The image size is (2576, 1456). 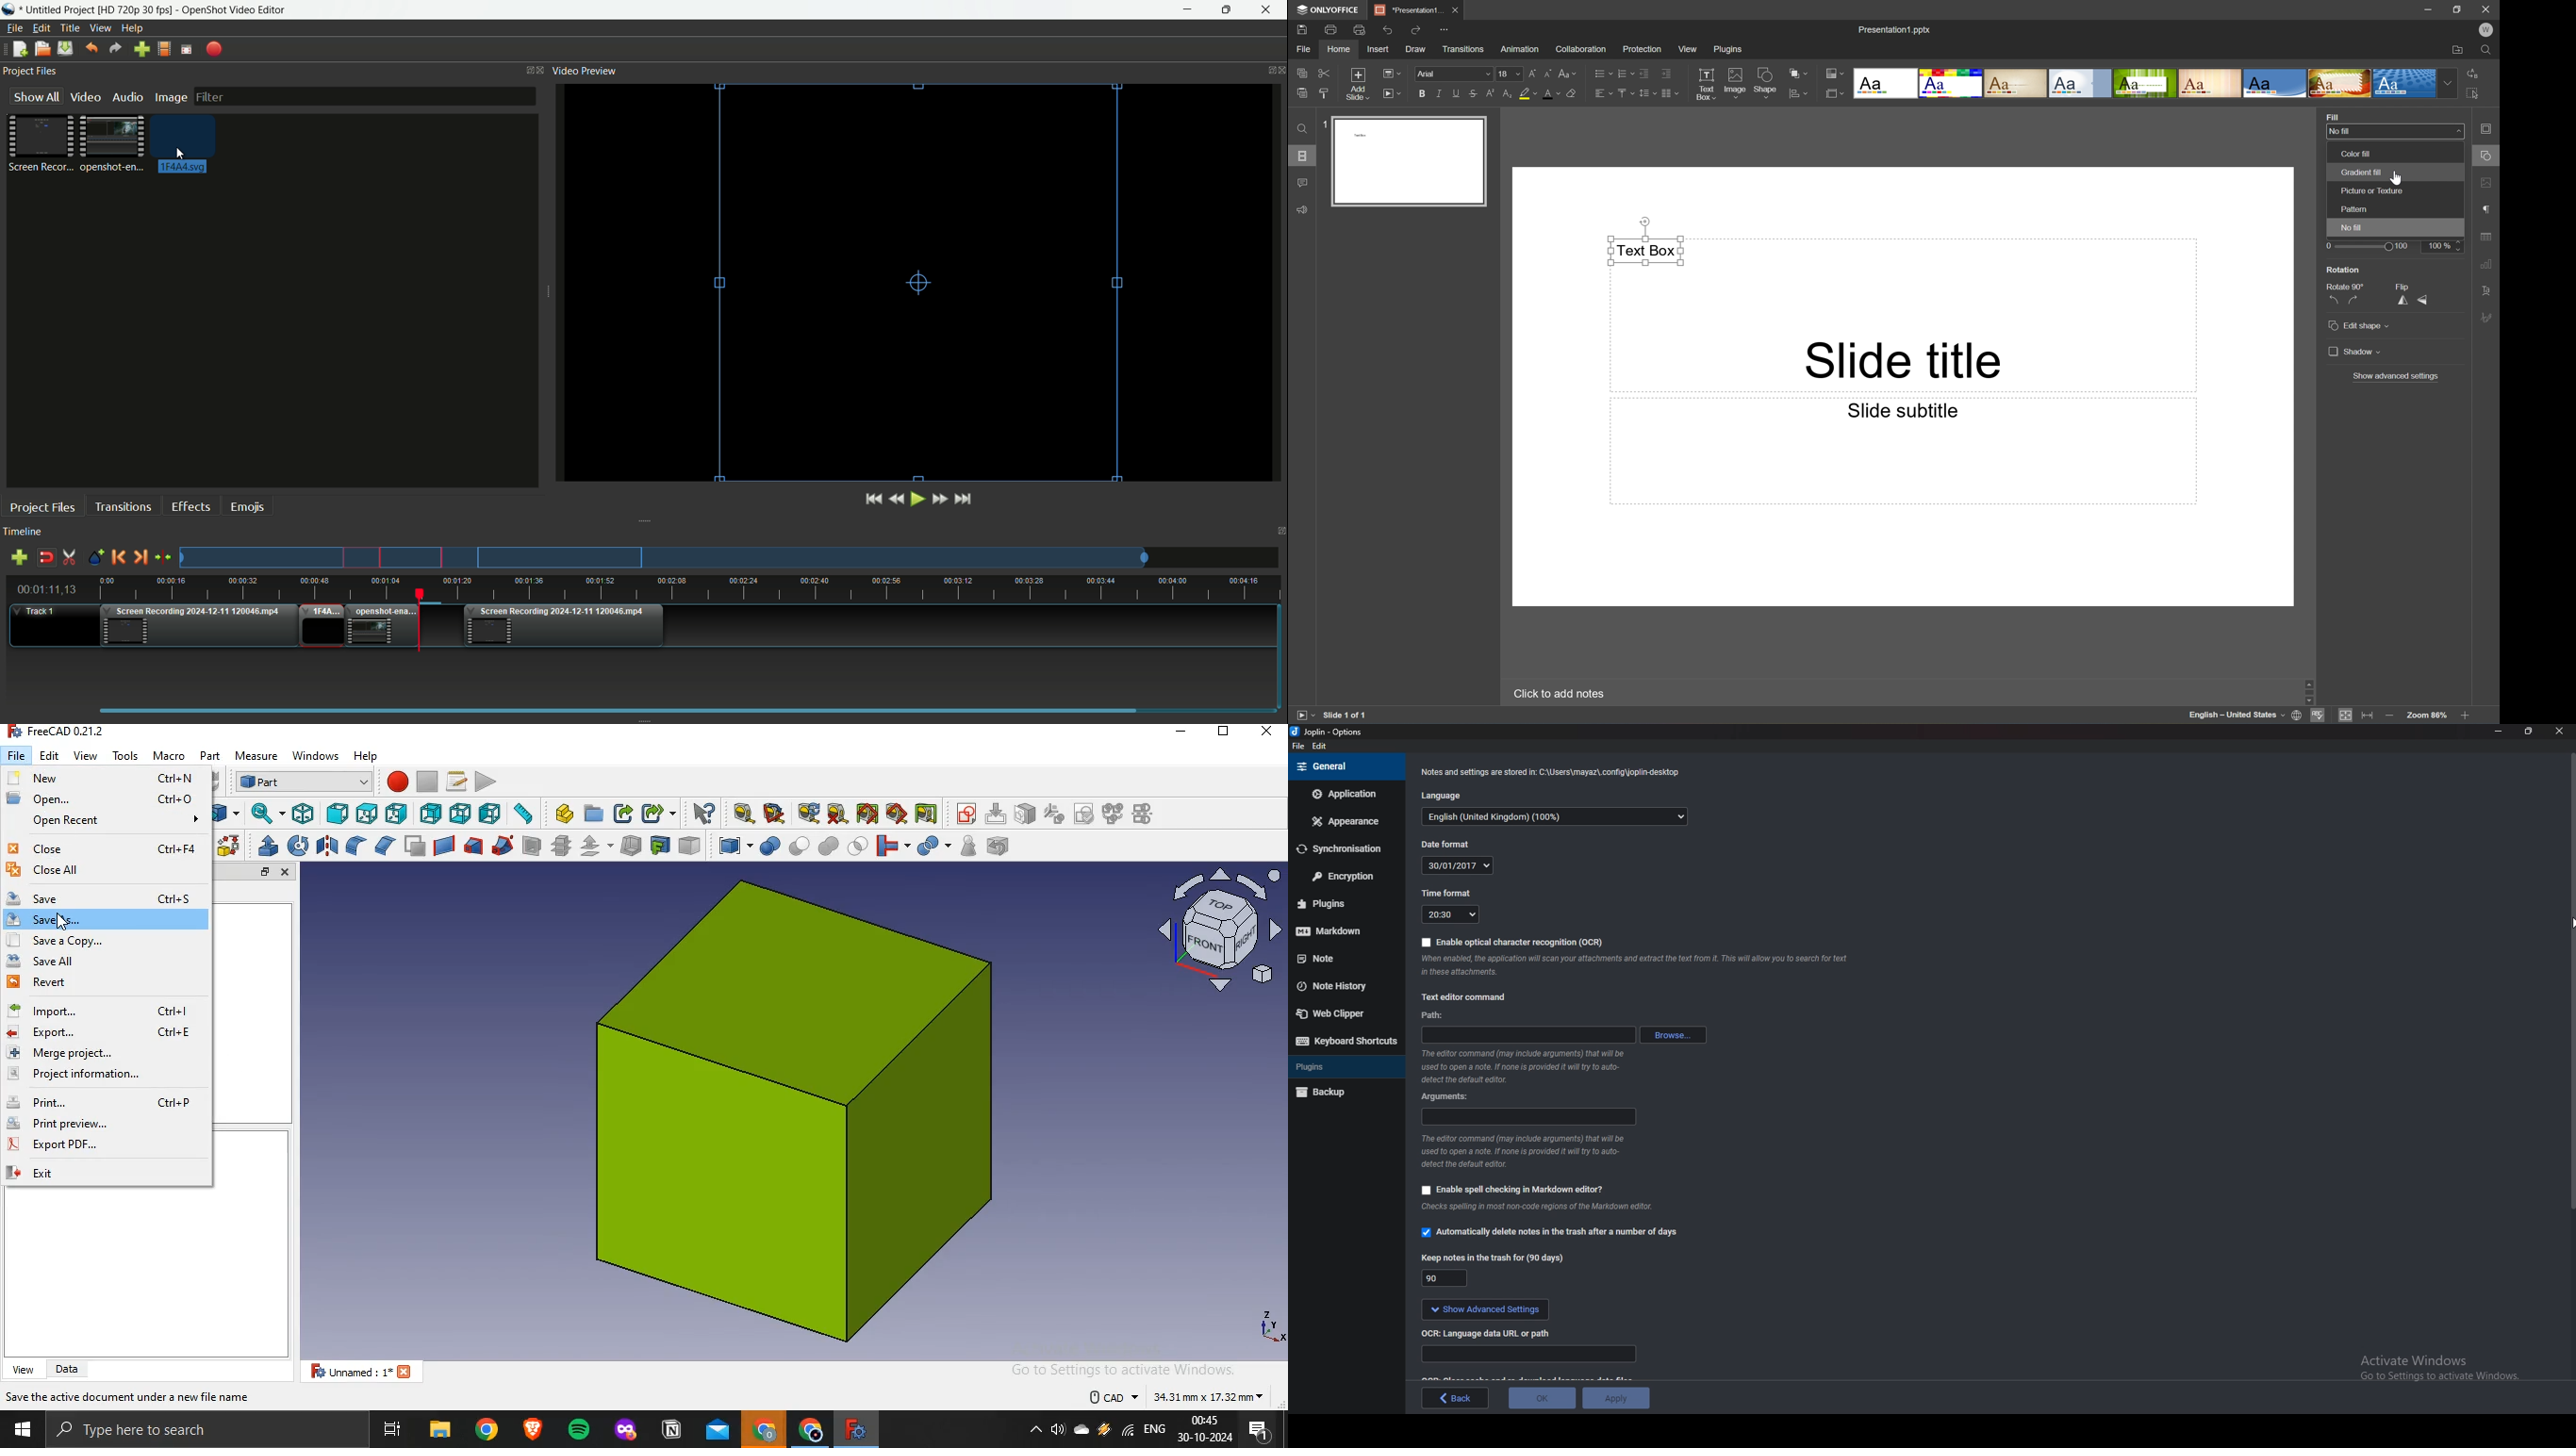 What do you see at coordinates (733, 845) in the screenshot?
I see `compound tools` at bounding box center [733, 845].